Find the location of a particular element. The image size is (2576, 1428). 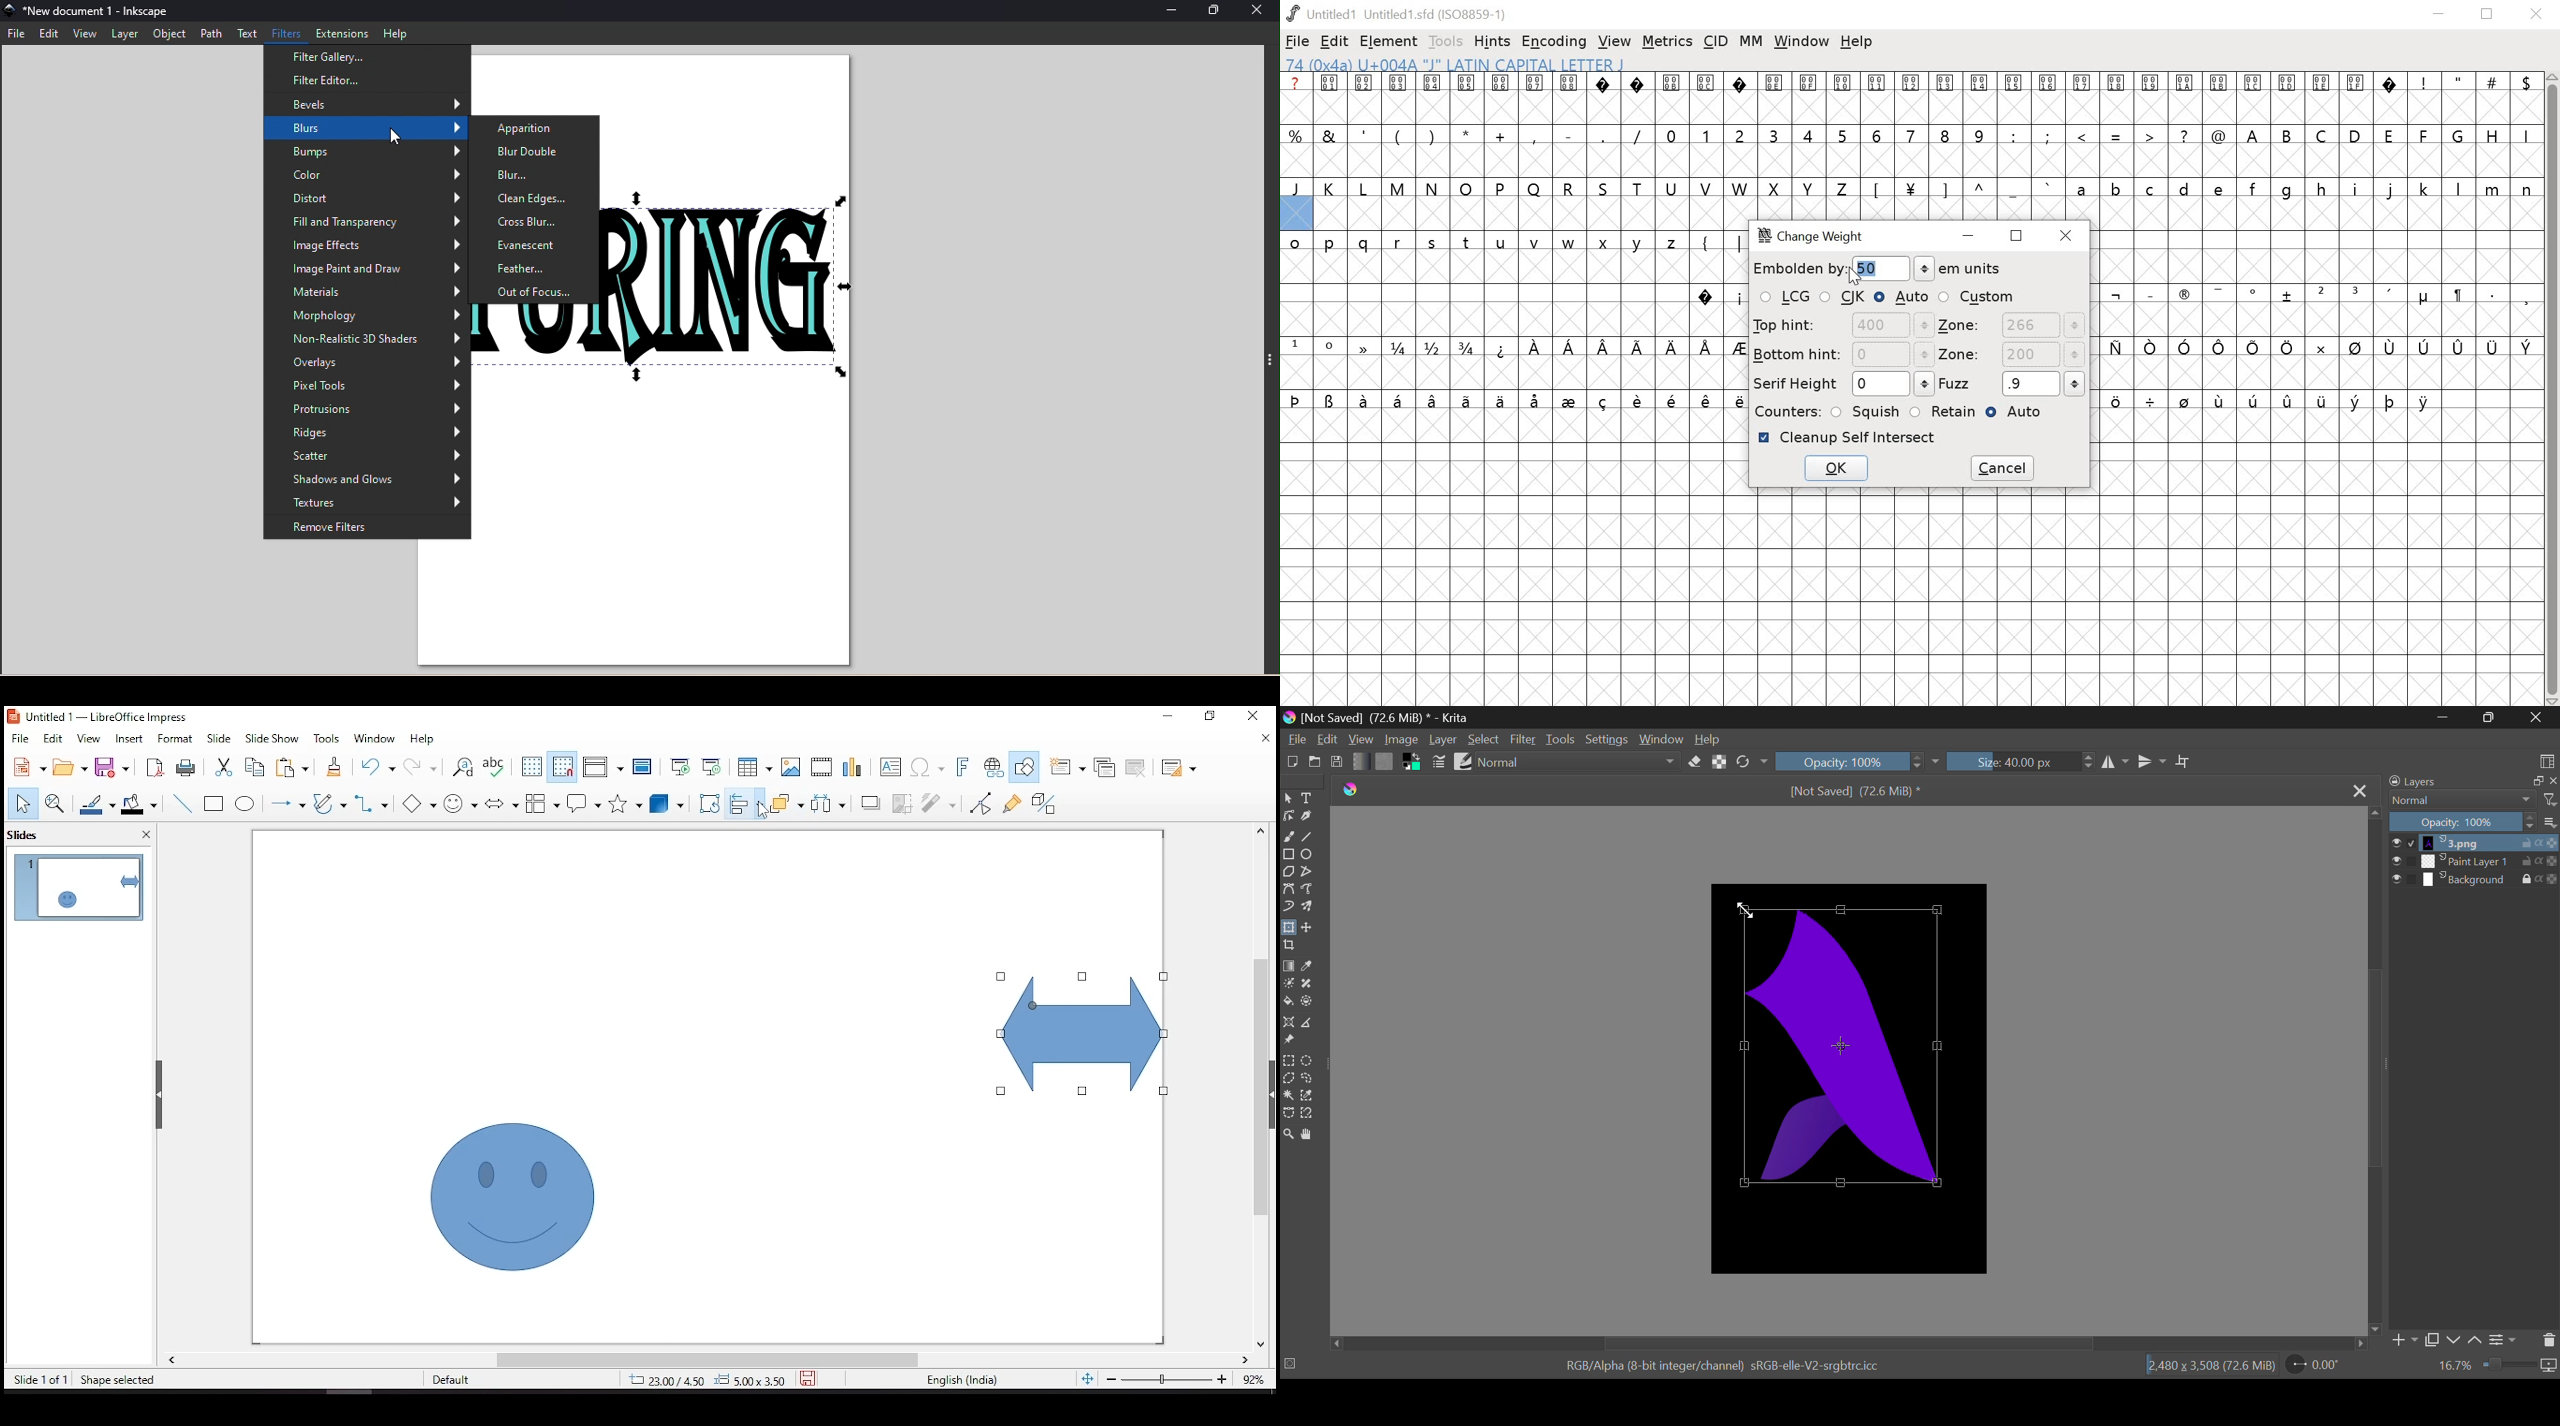

file is located at coordinates (20, 737).